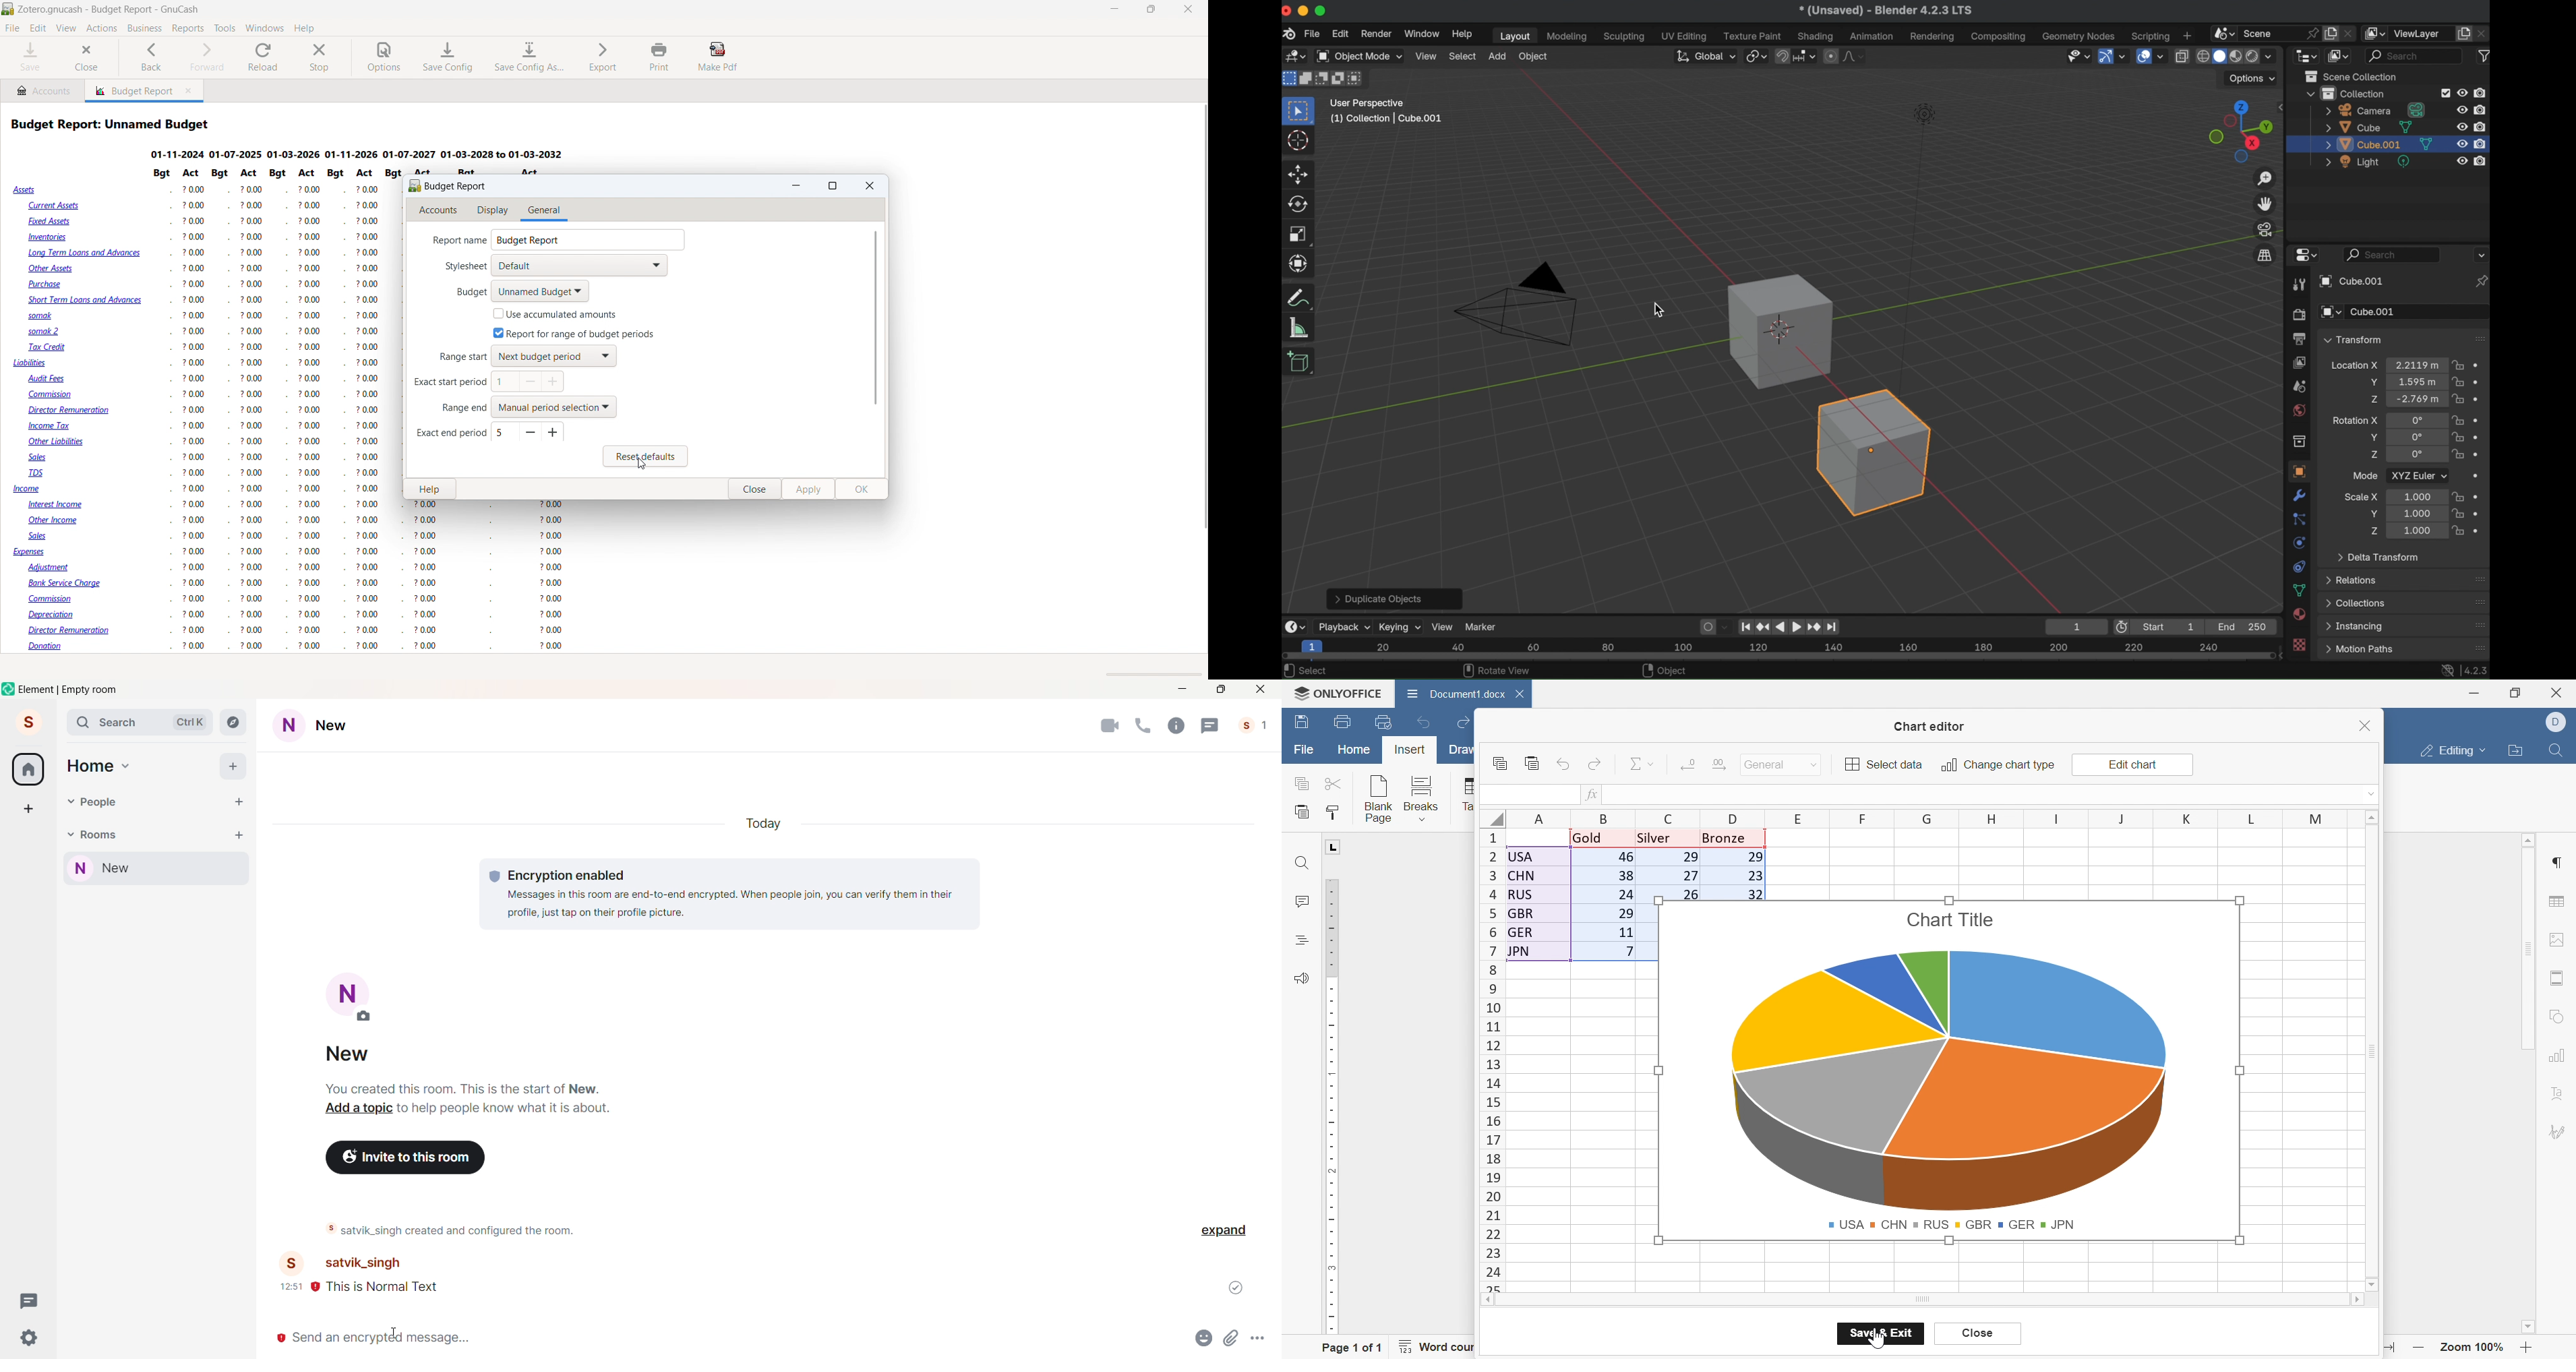 The height and width of the screenshot is (1372, 2576). I want to click on Message sent, so click(1237, 1287).